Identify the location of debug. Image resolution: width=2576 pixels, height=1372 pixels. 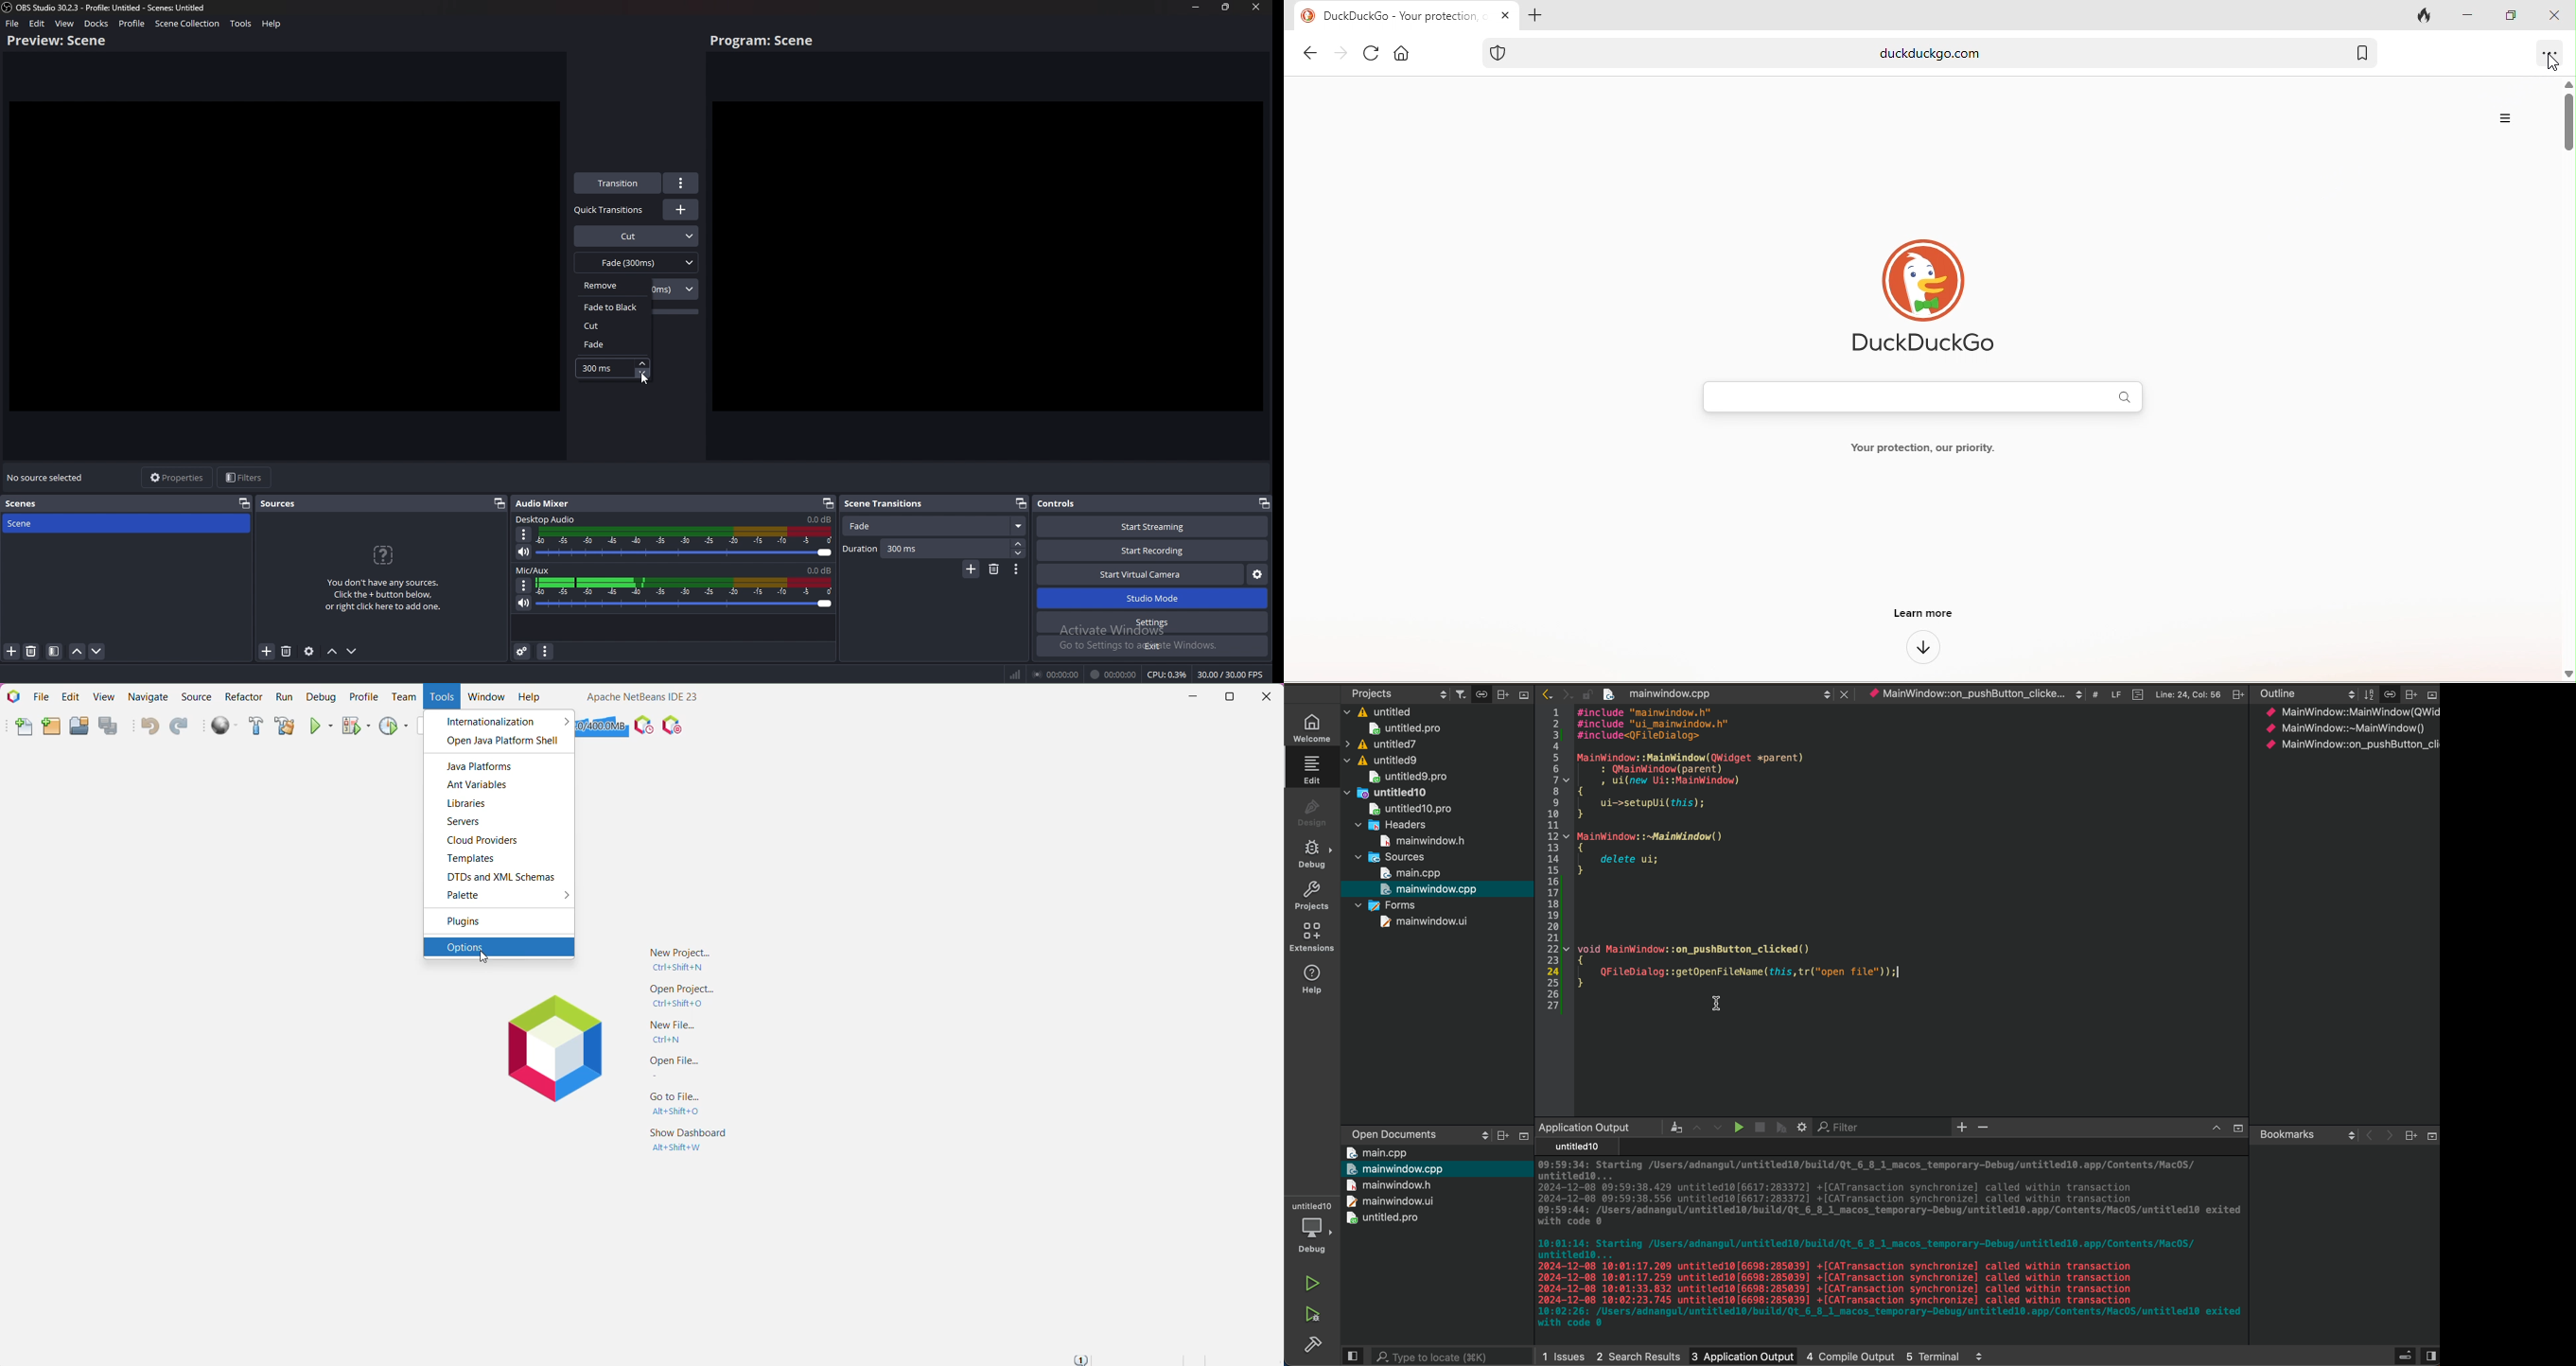
(1782, 1127).